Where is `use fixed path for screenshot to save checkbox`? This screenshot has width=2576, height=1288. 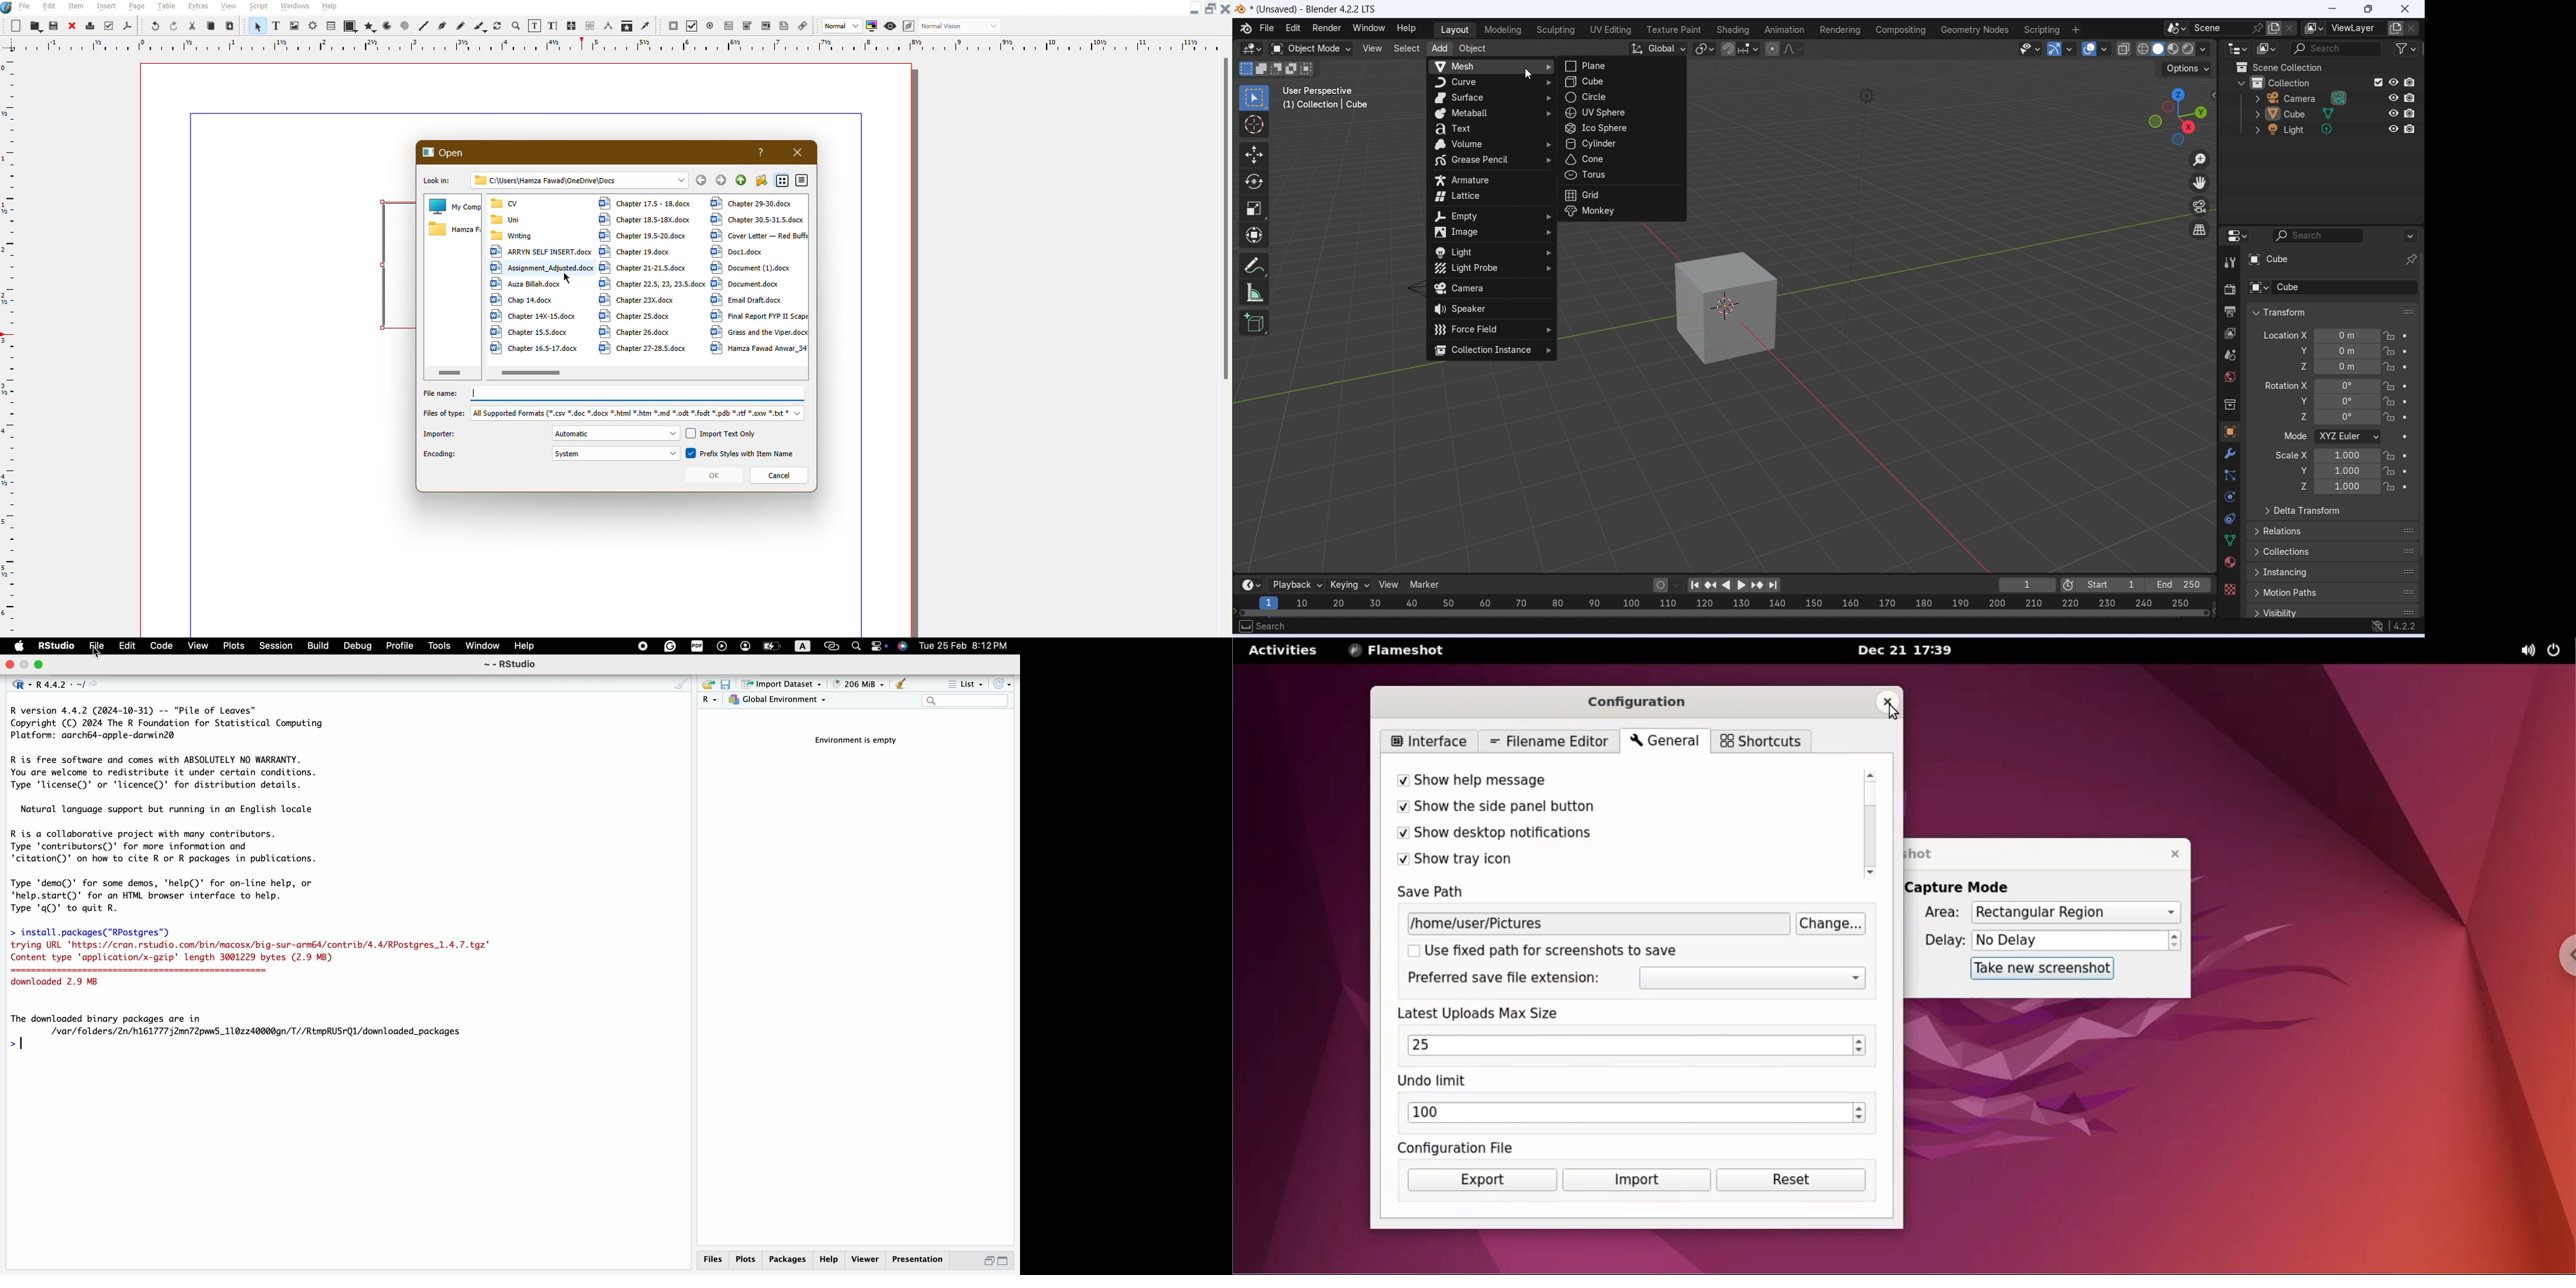 use fixed path for screenshot to save checkbox is located at coordinates (1561, 950).